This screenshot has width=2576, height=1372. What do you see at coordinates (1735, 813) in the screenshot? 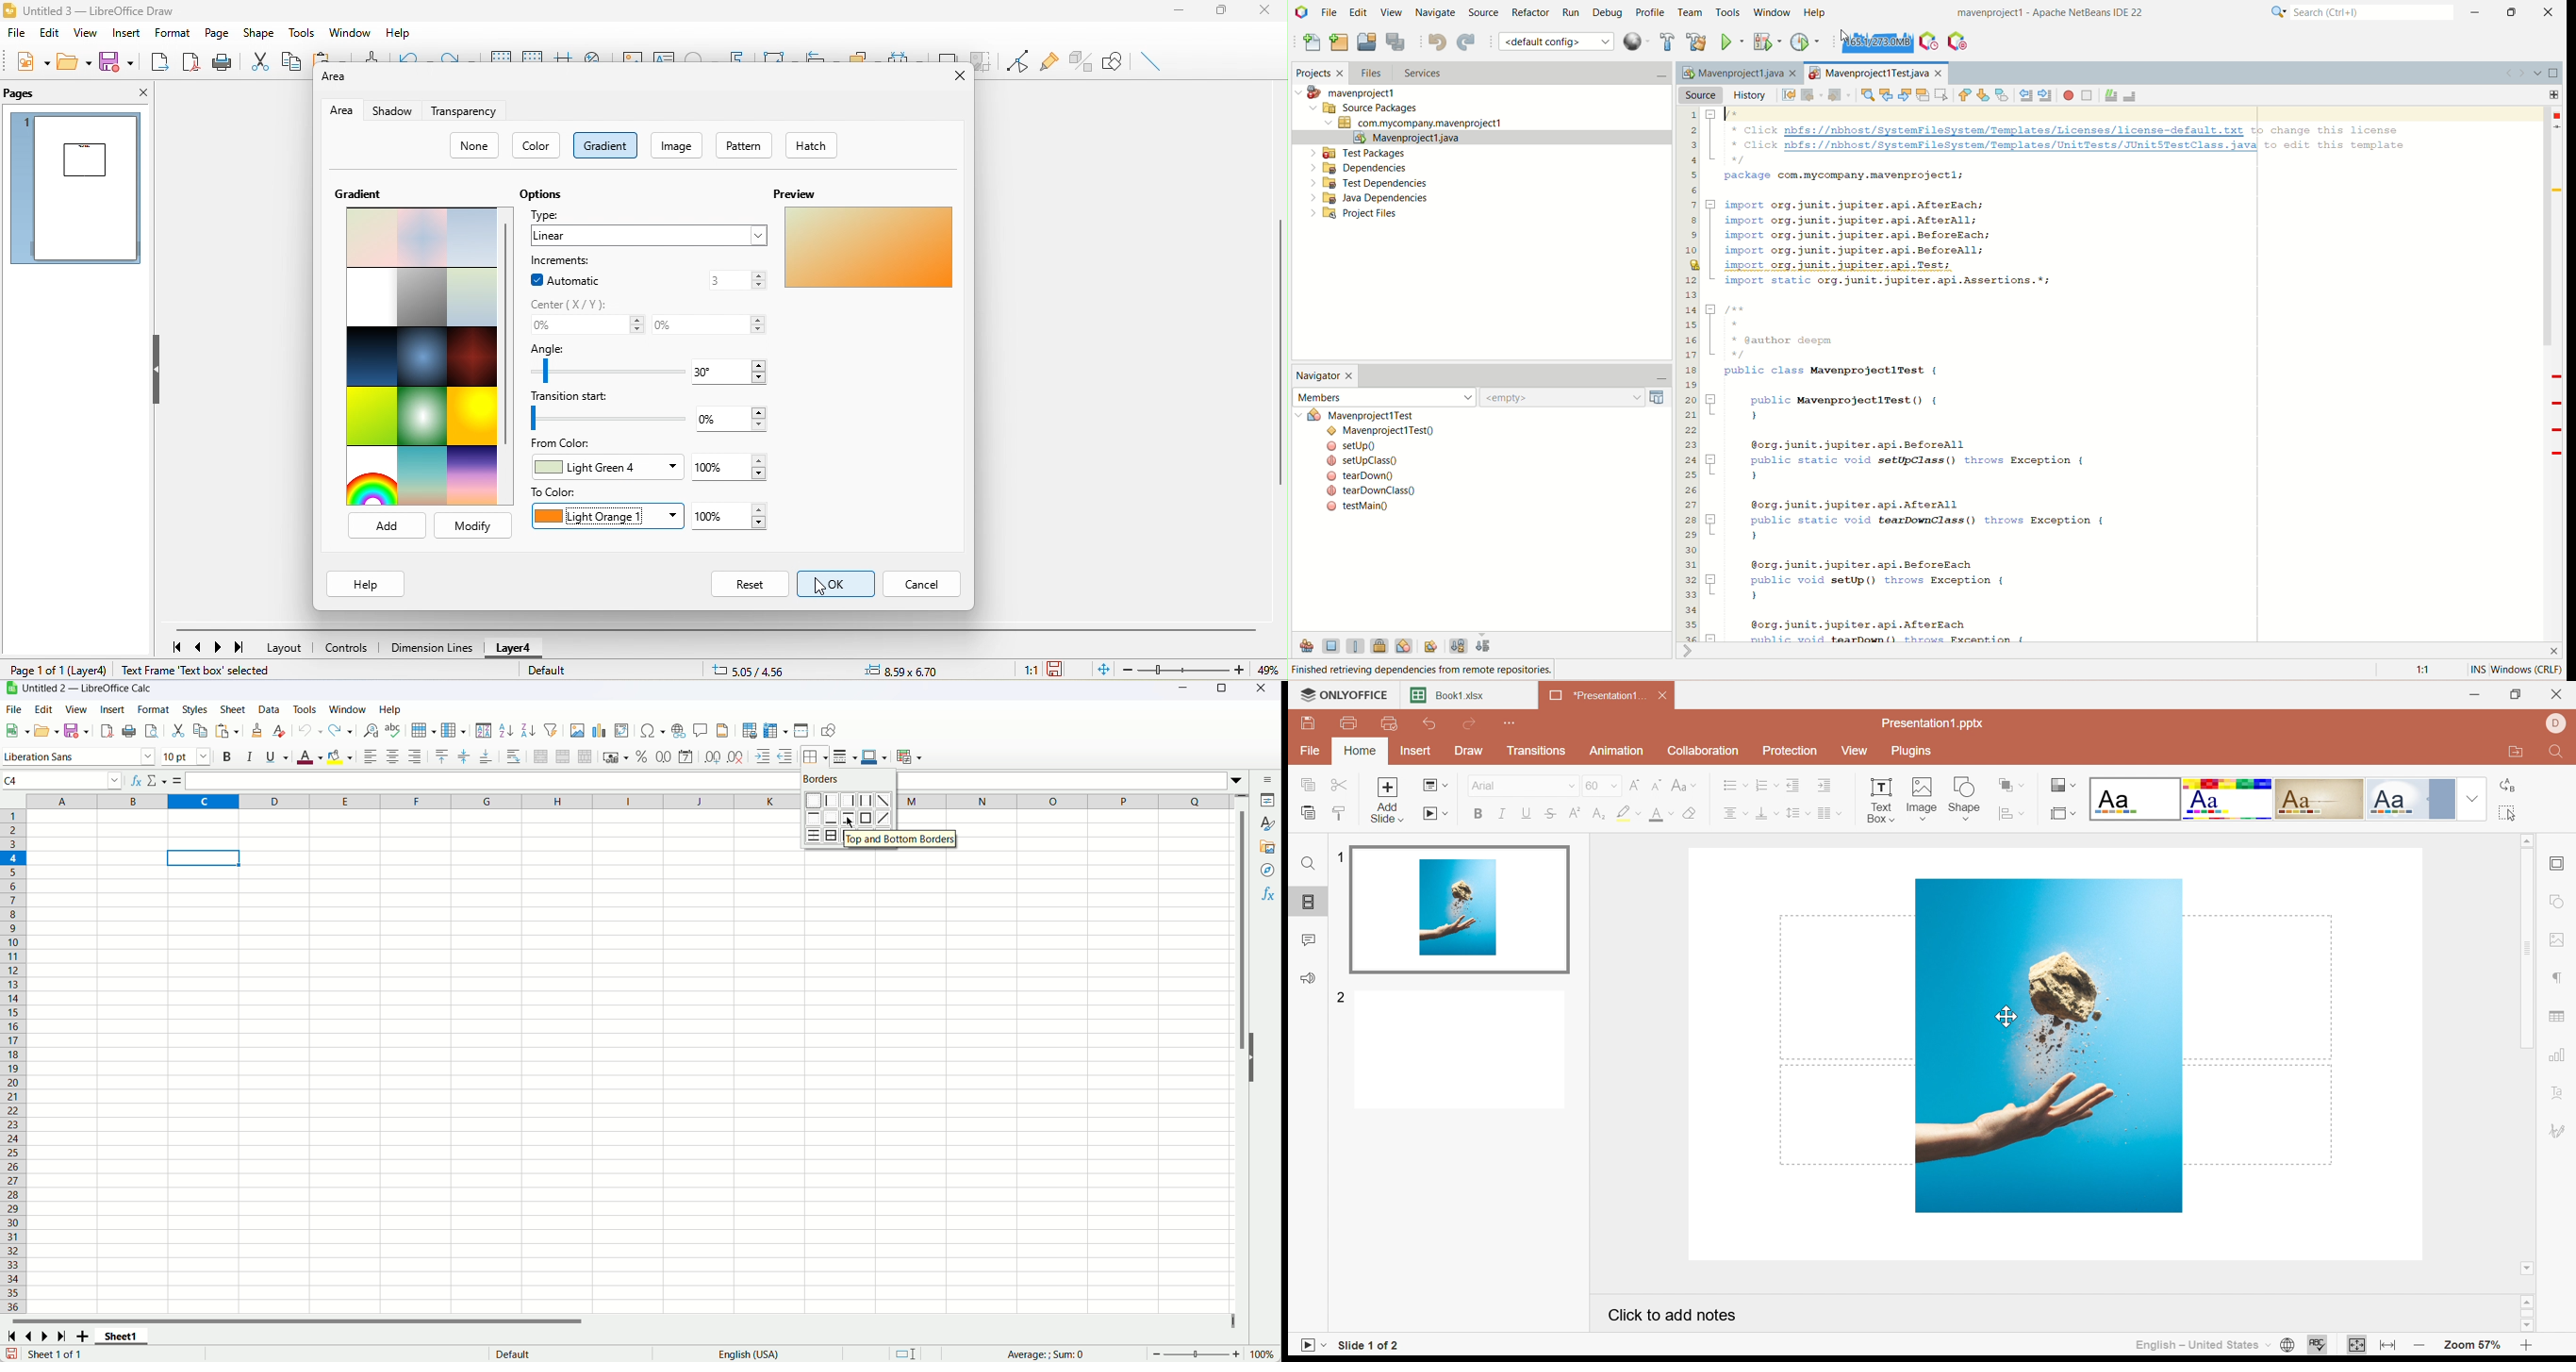
I see `Horizontal align` at bounding box center [1735, 813].